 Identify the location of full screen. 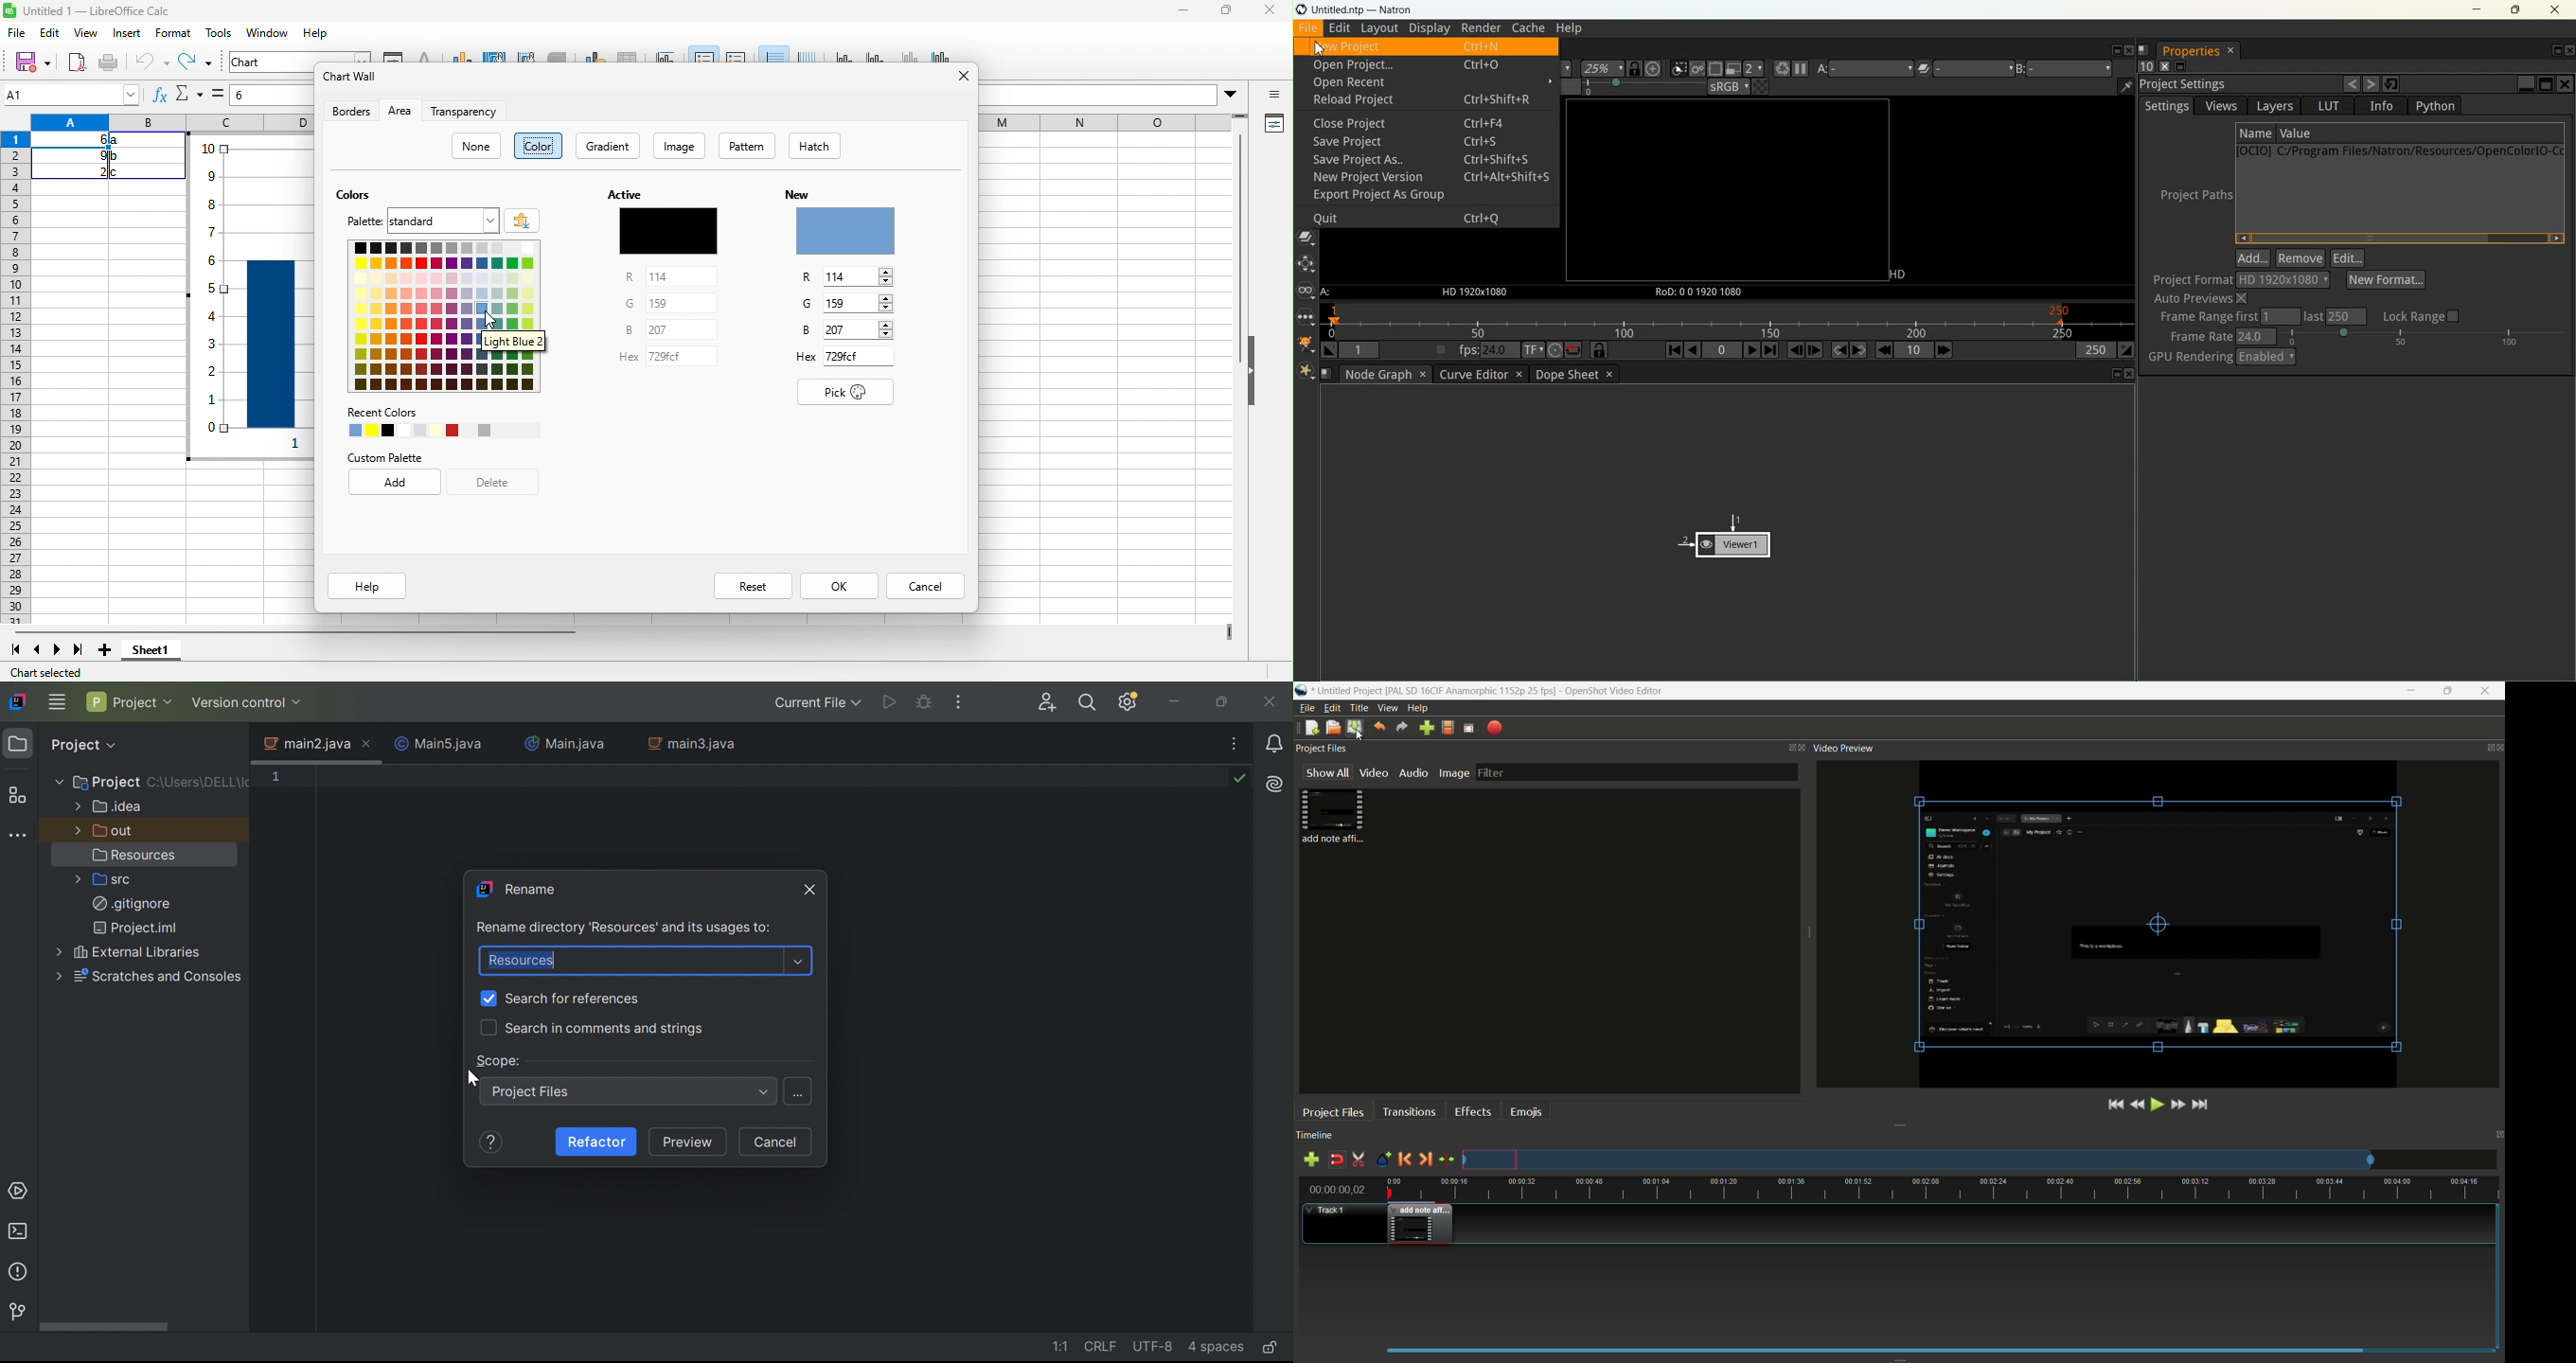
(1468, 728).